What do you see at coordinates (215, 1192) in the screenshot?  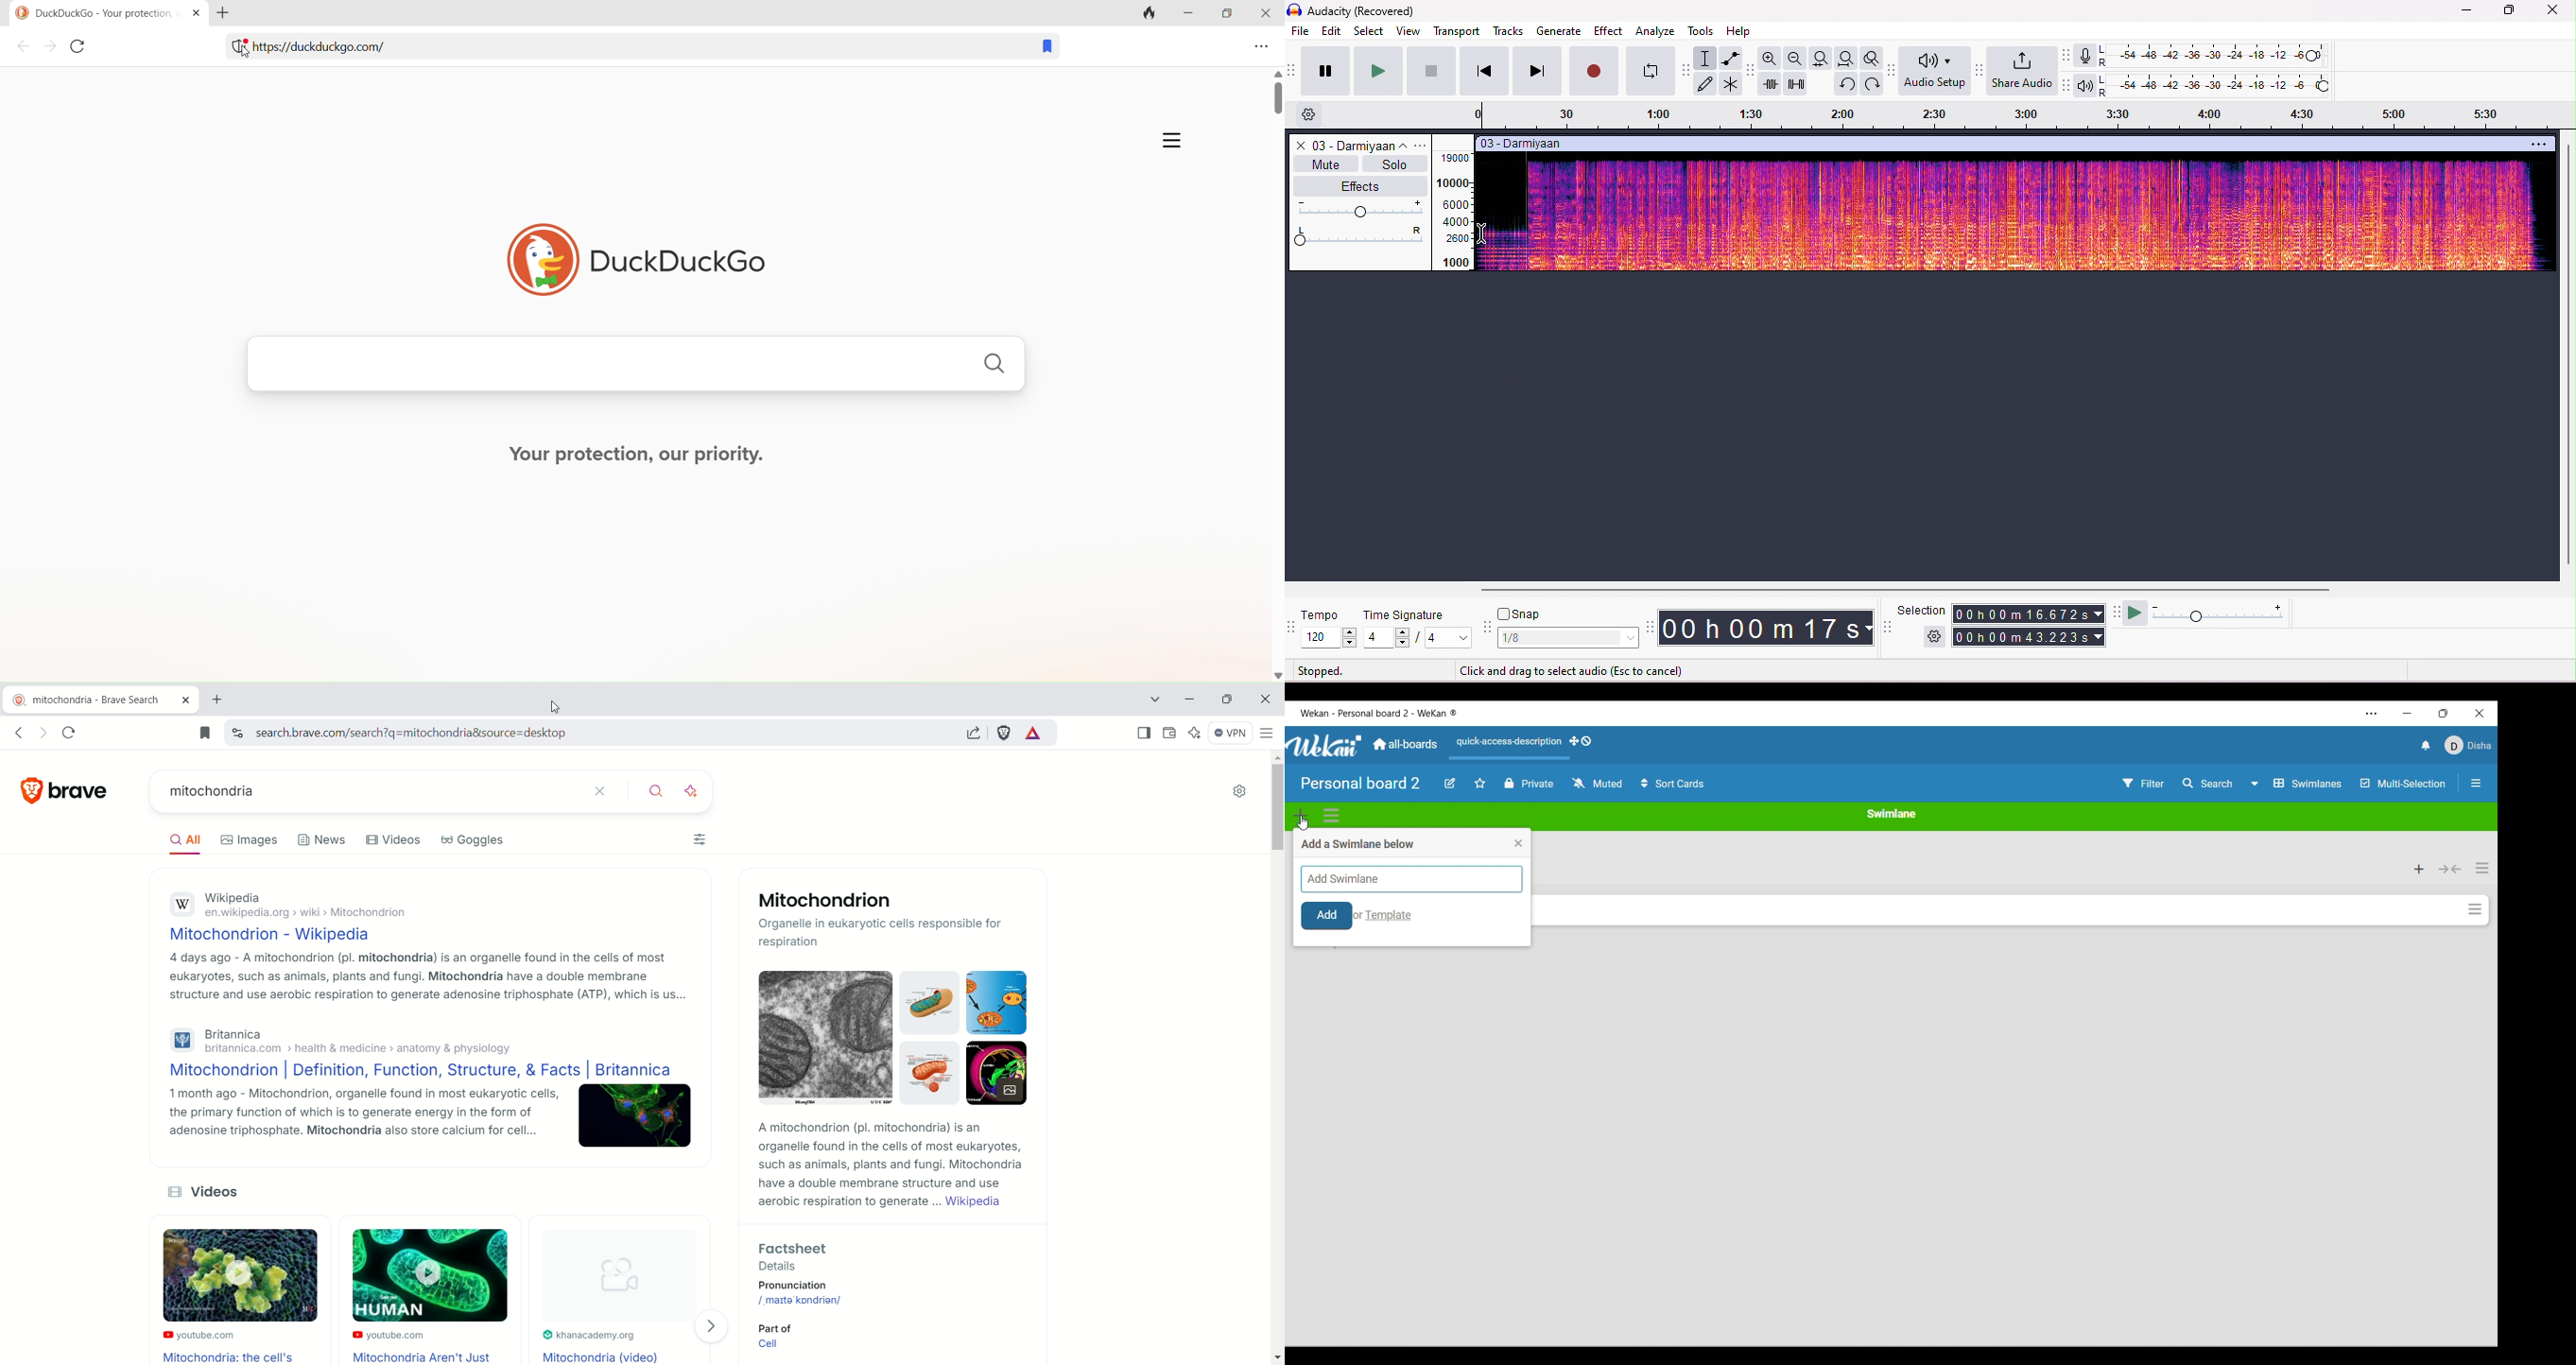 I see `Videos` at bounding box center [215, 1192].